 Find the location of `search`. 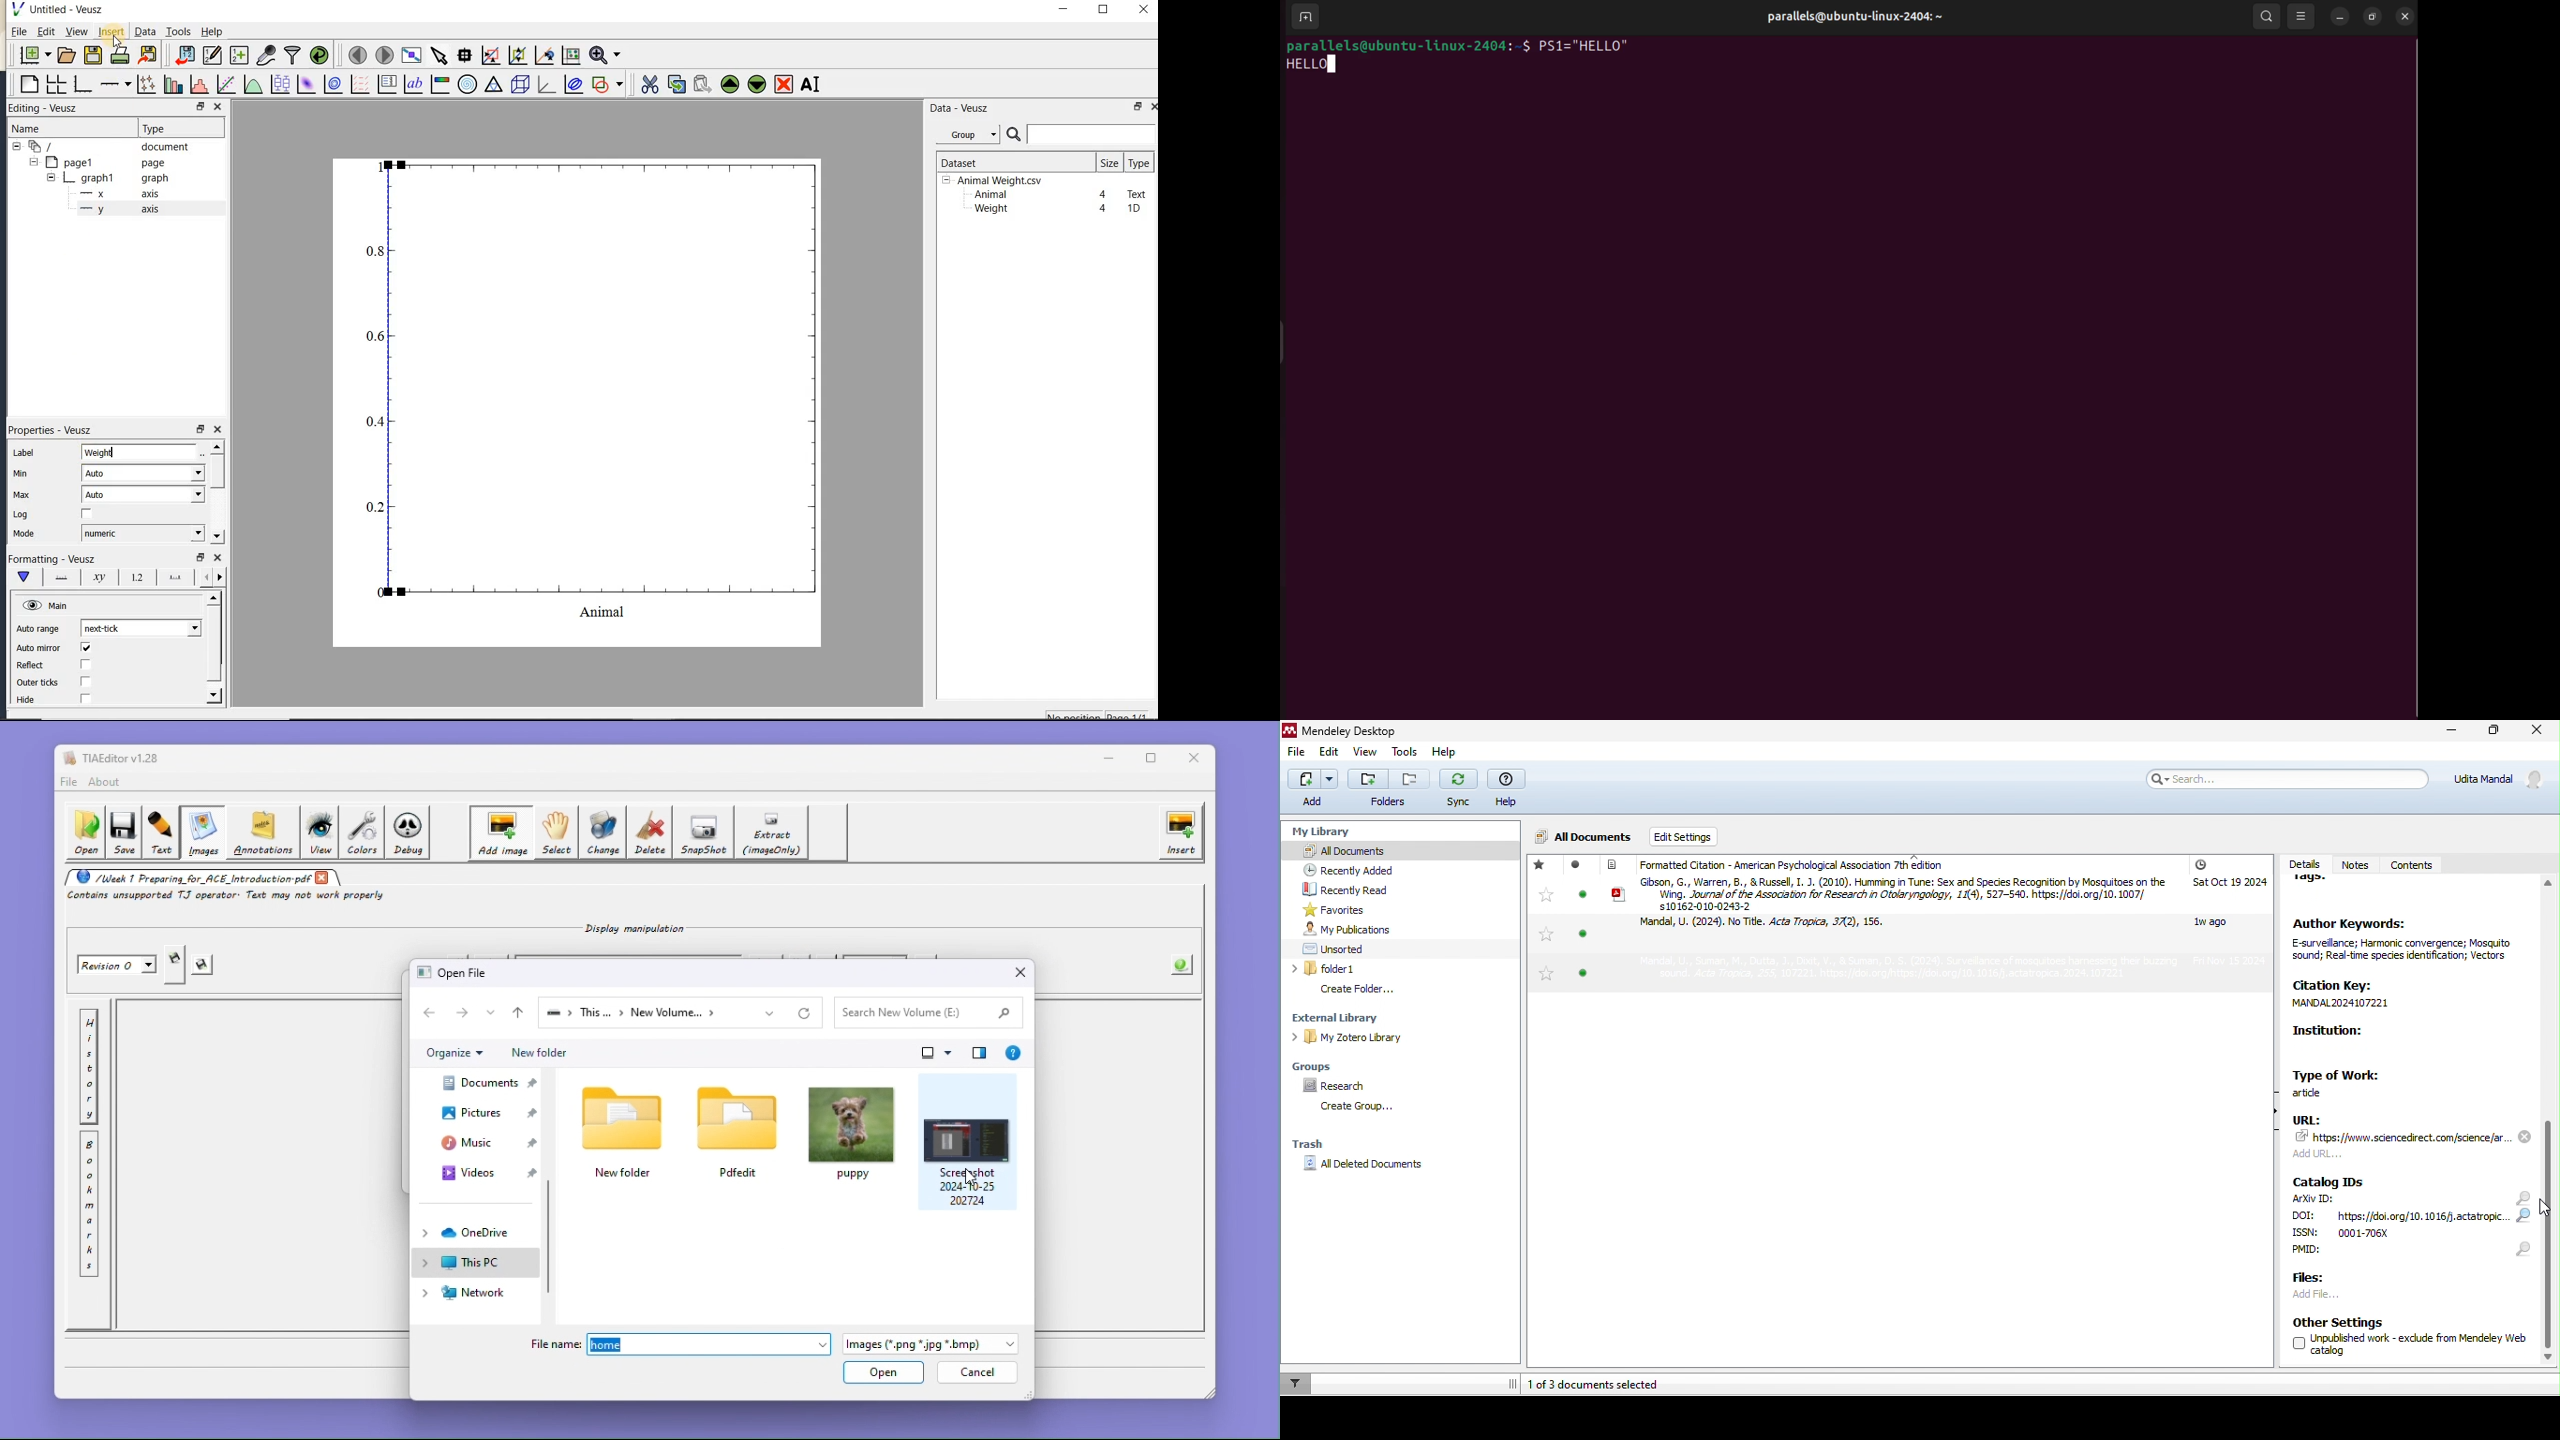

search is located at coordinates (2525, 1224).